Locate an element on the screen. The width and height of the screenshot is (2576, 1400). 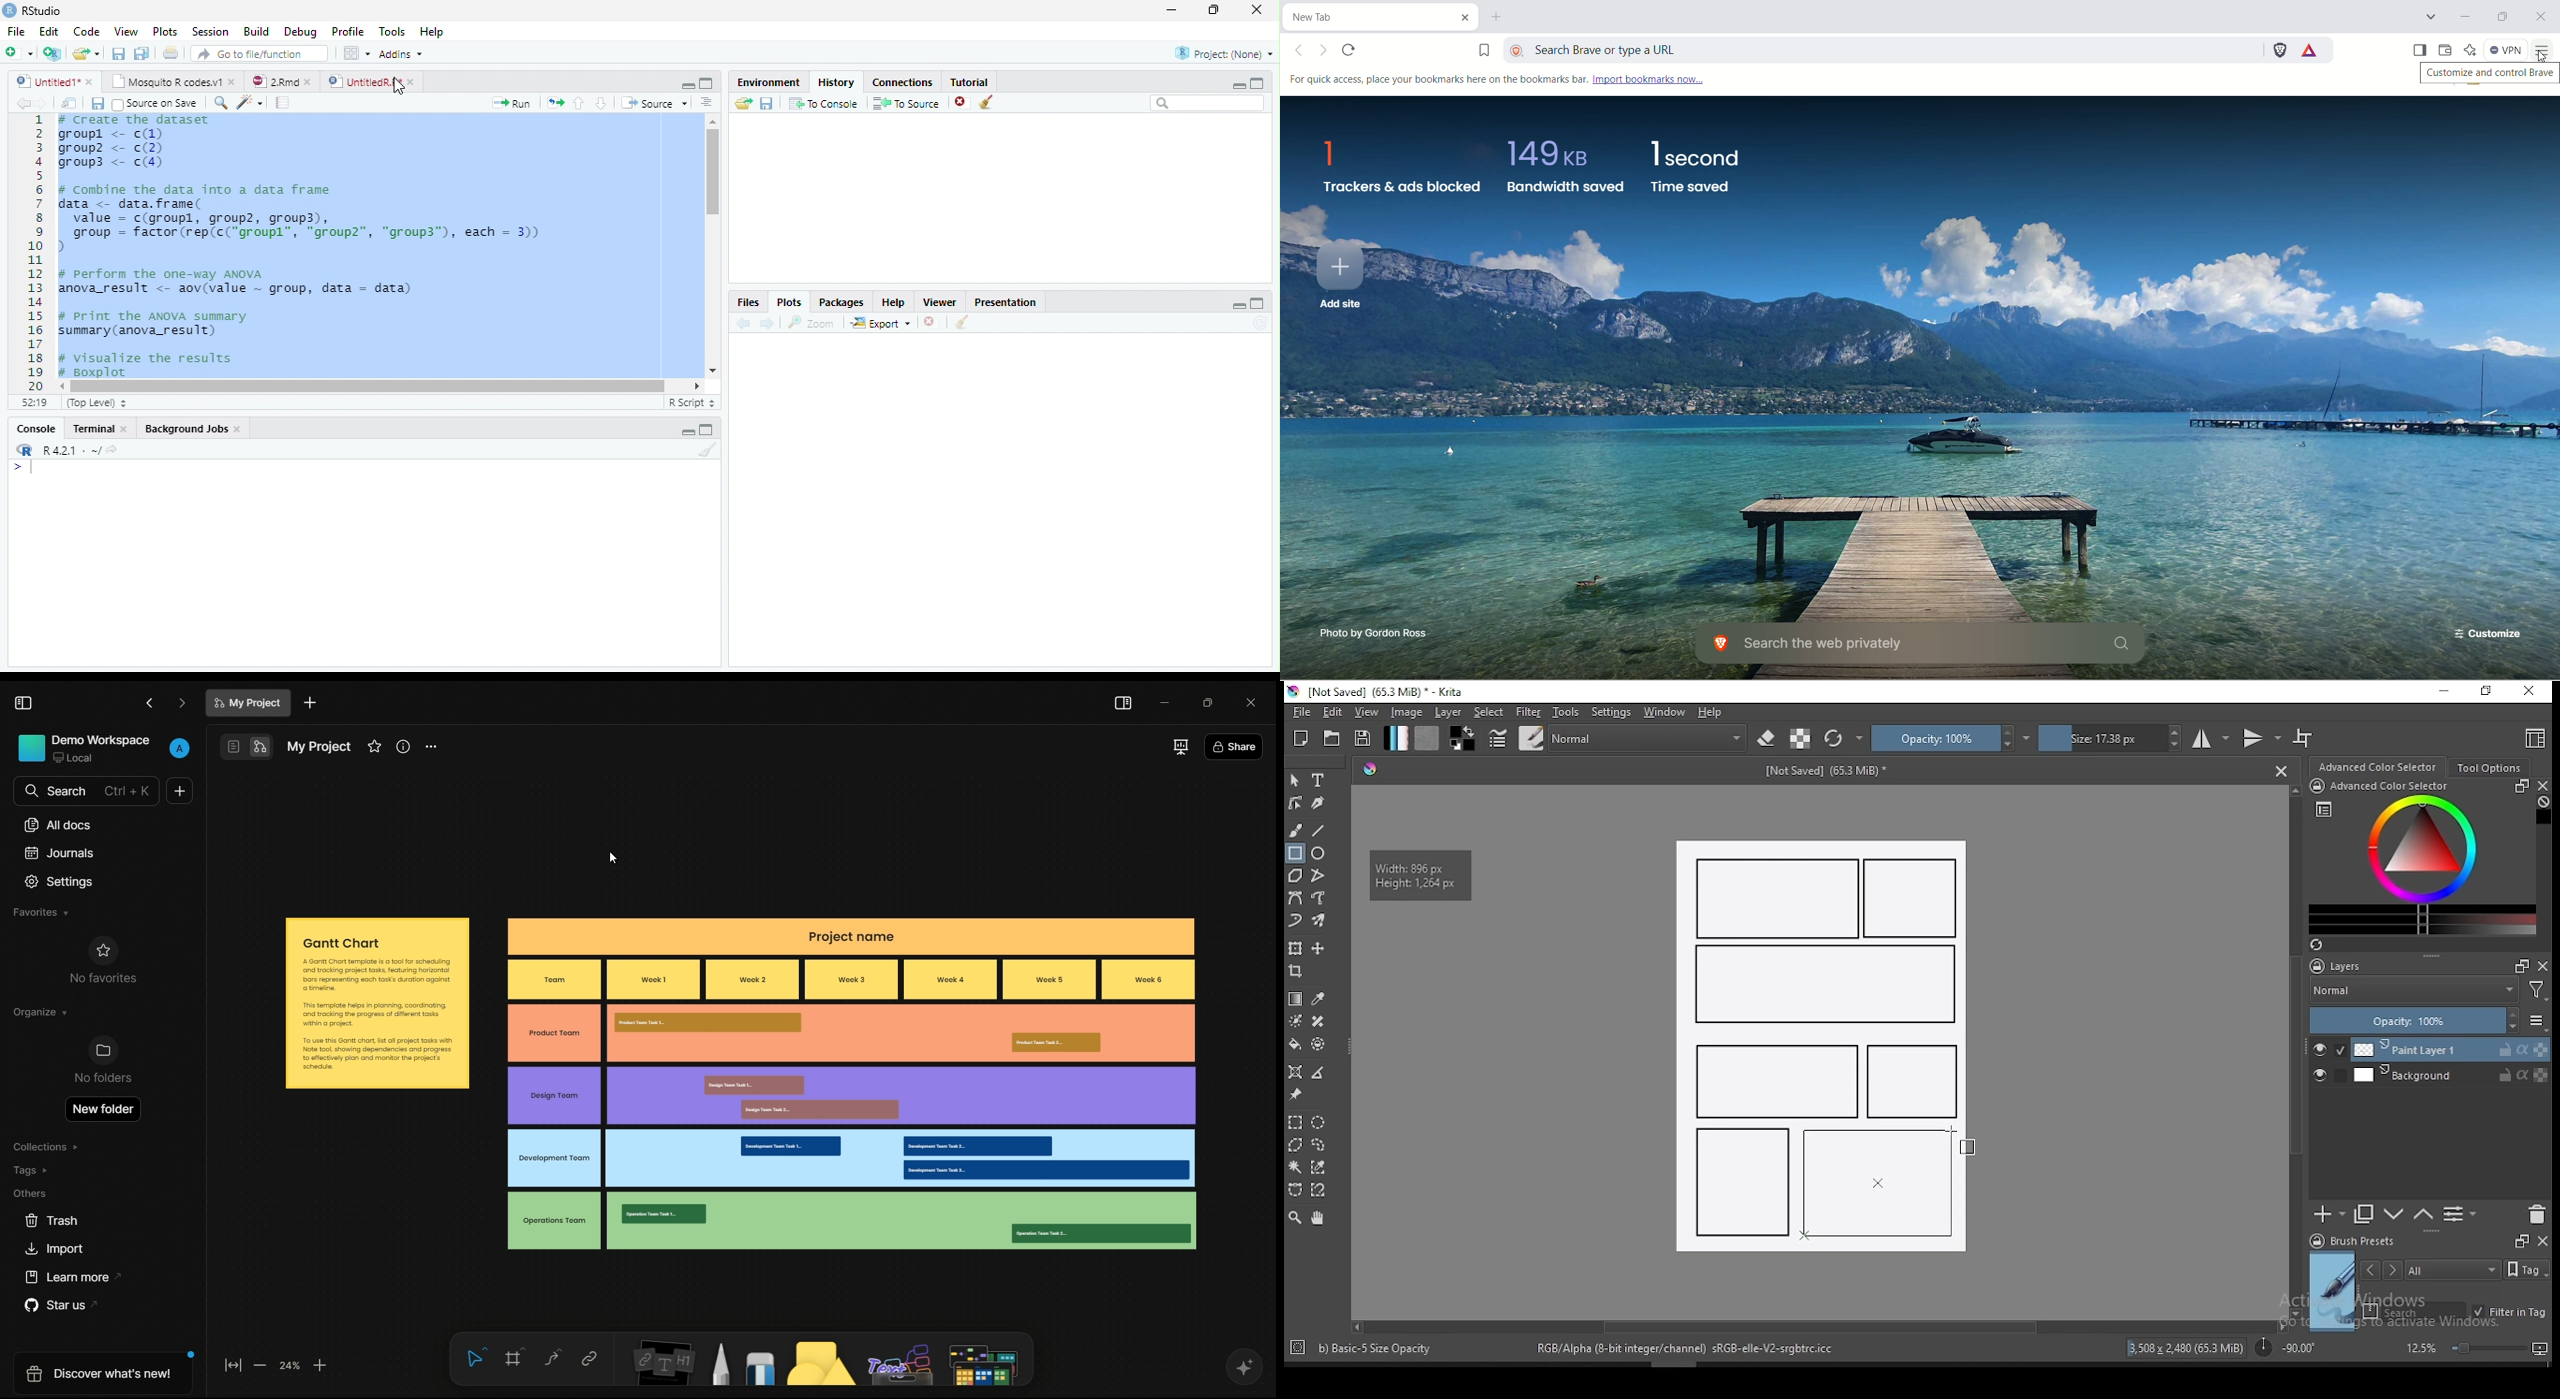
icon and file name is located at coordinates (1379, 692).